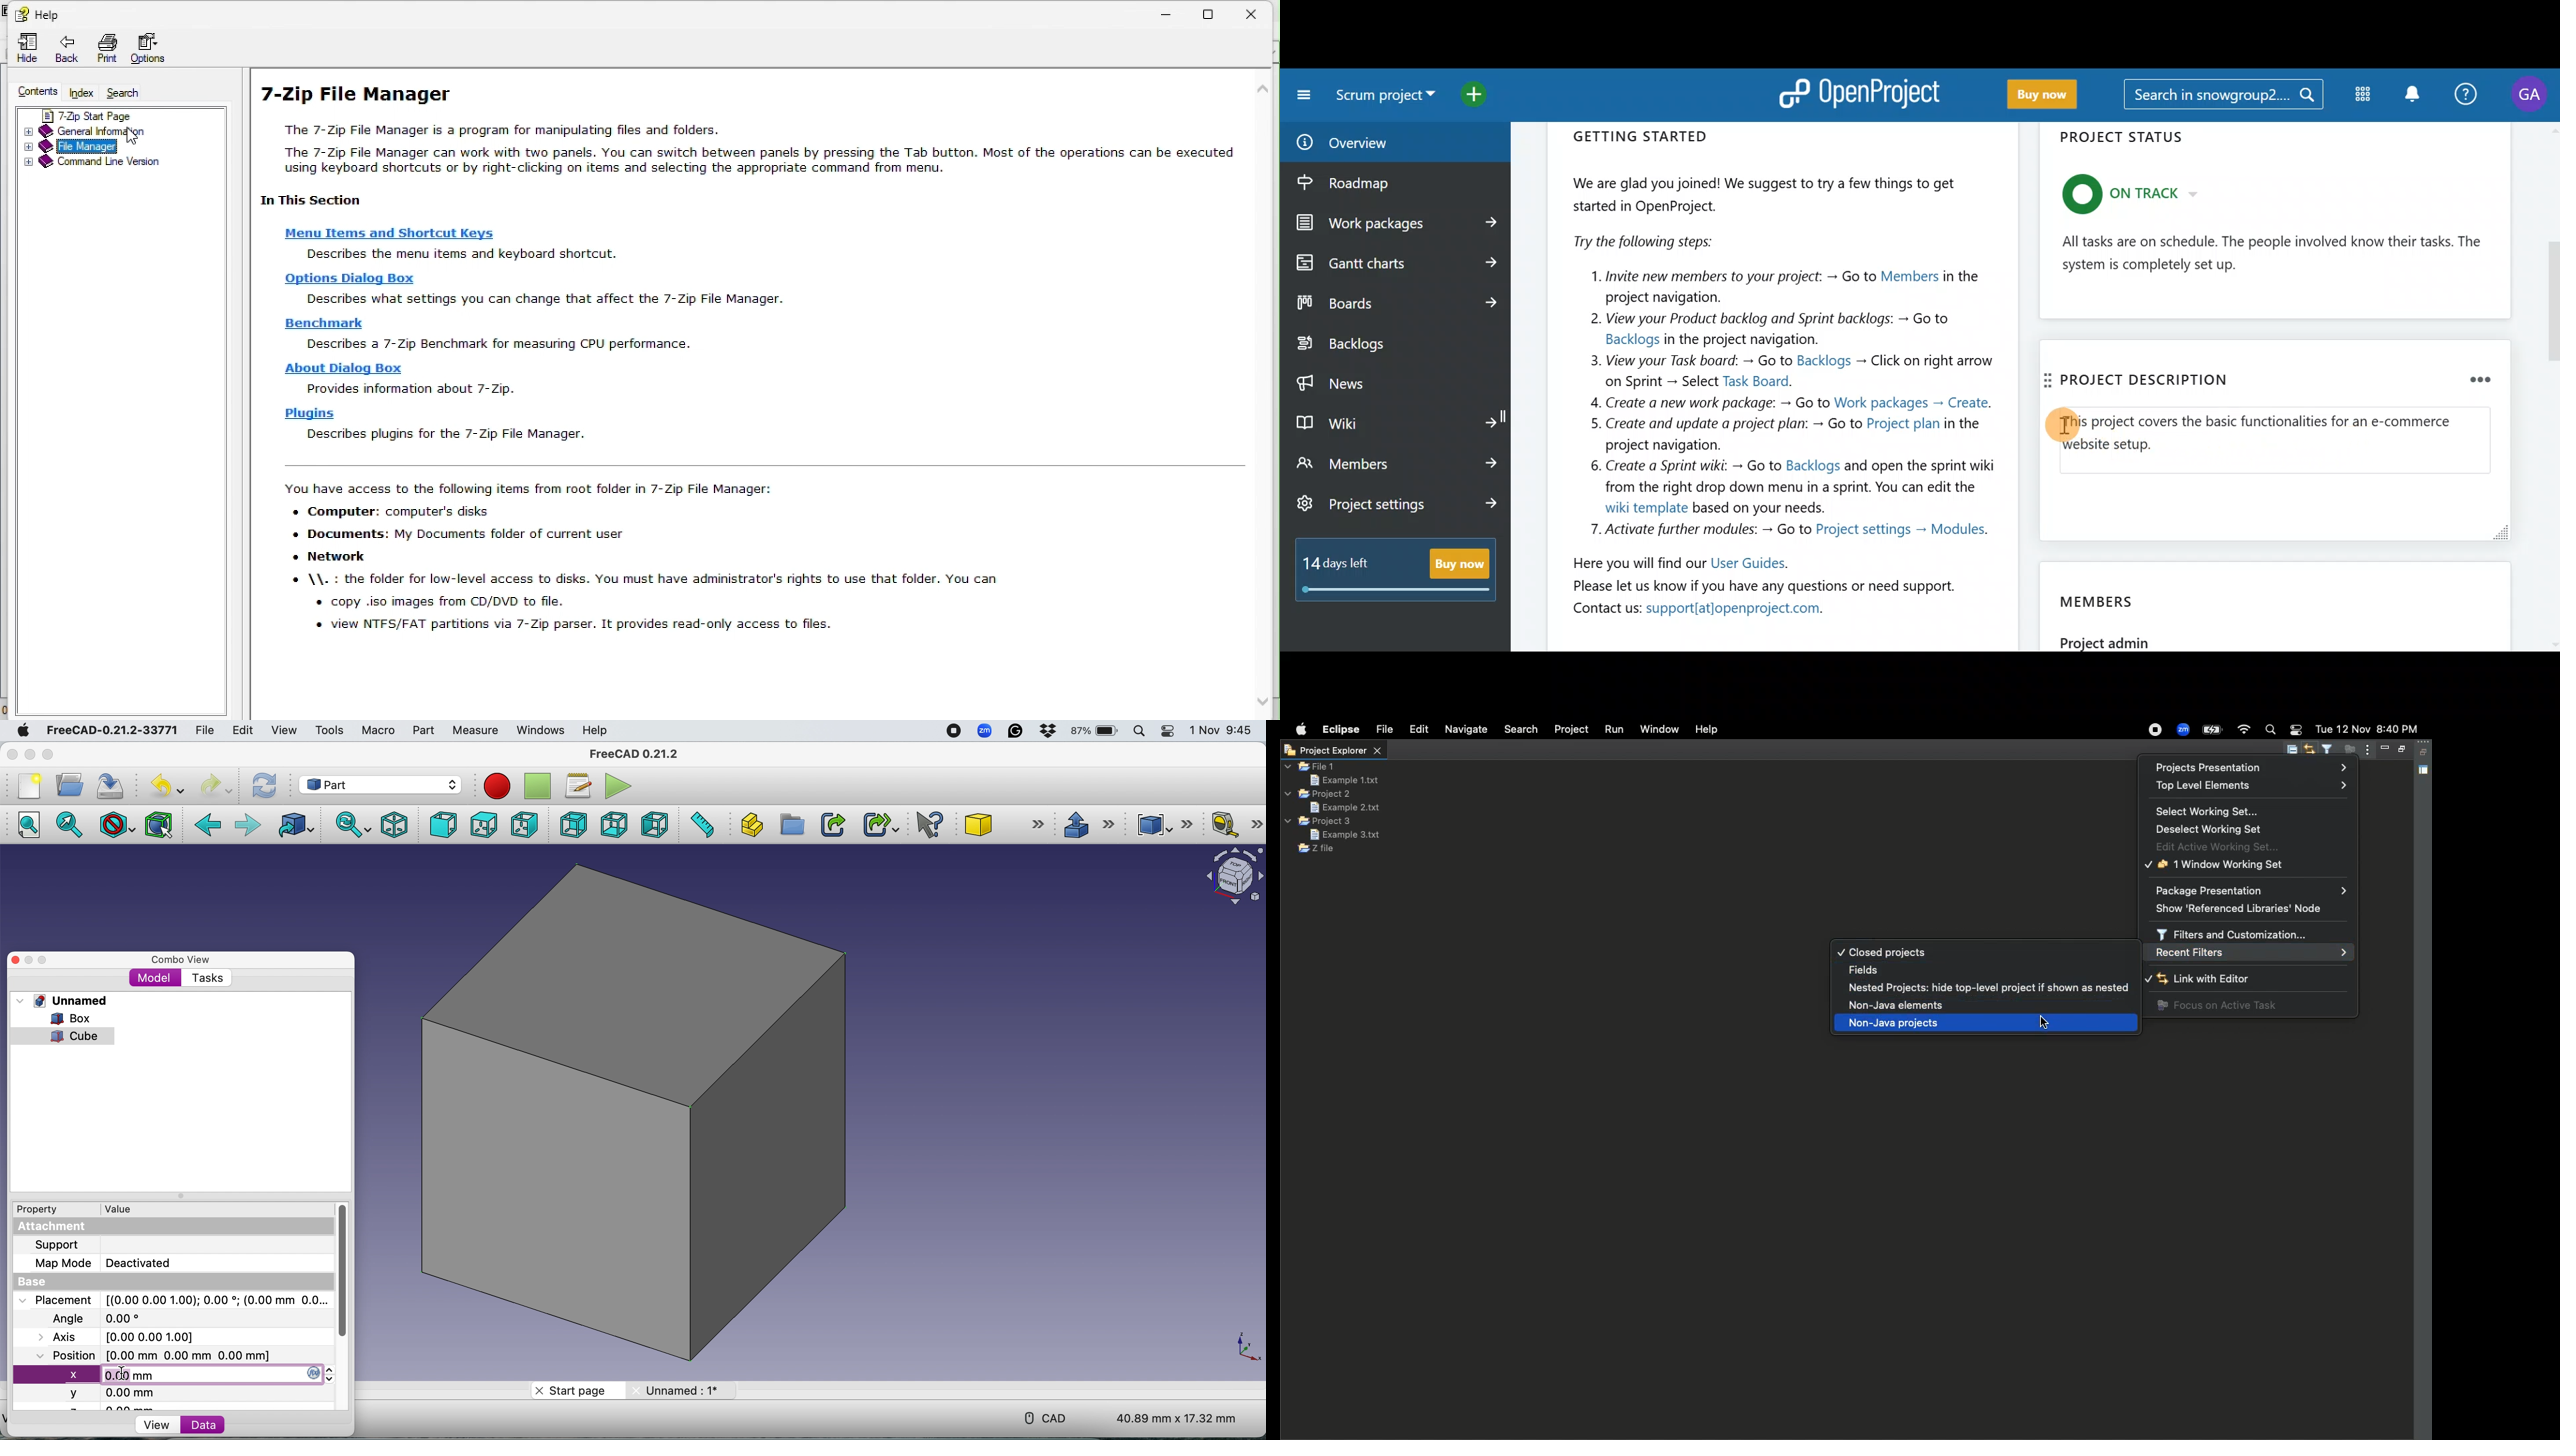 This screenshot has width=2576, height=1456. What do you see at coordinates (103, 1263) in the screenshot?
I see `Map Mode Deactivated` at bounding box center [103, 1263].